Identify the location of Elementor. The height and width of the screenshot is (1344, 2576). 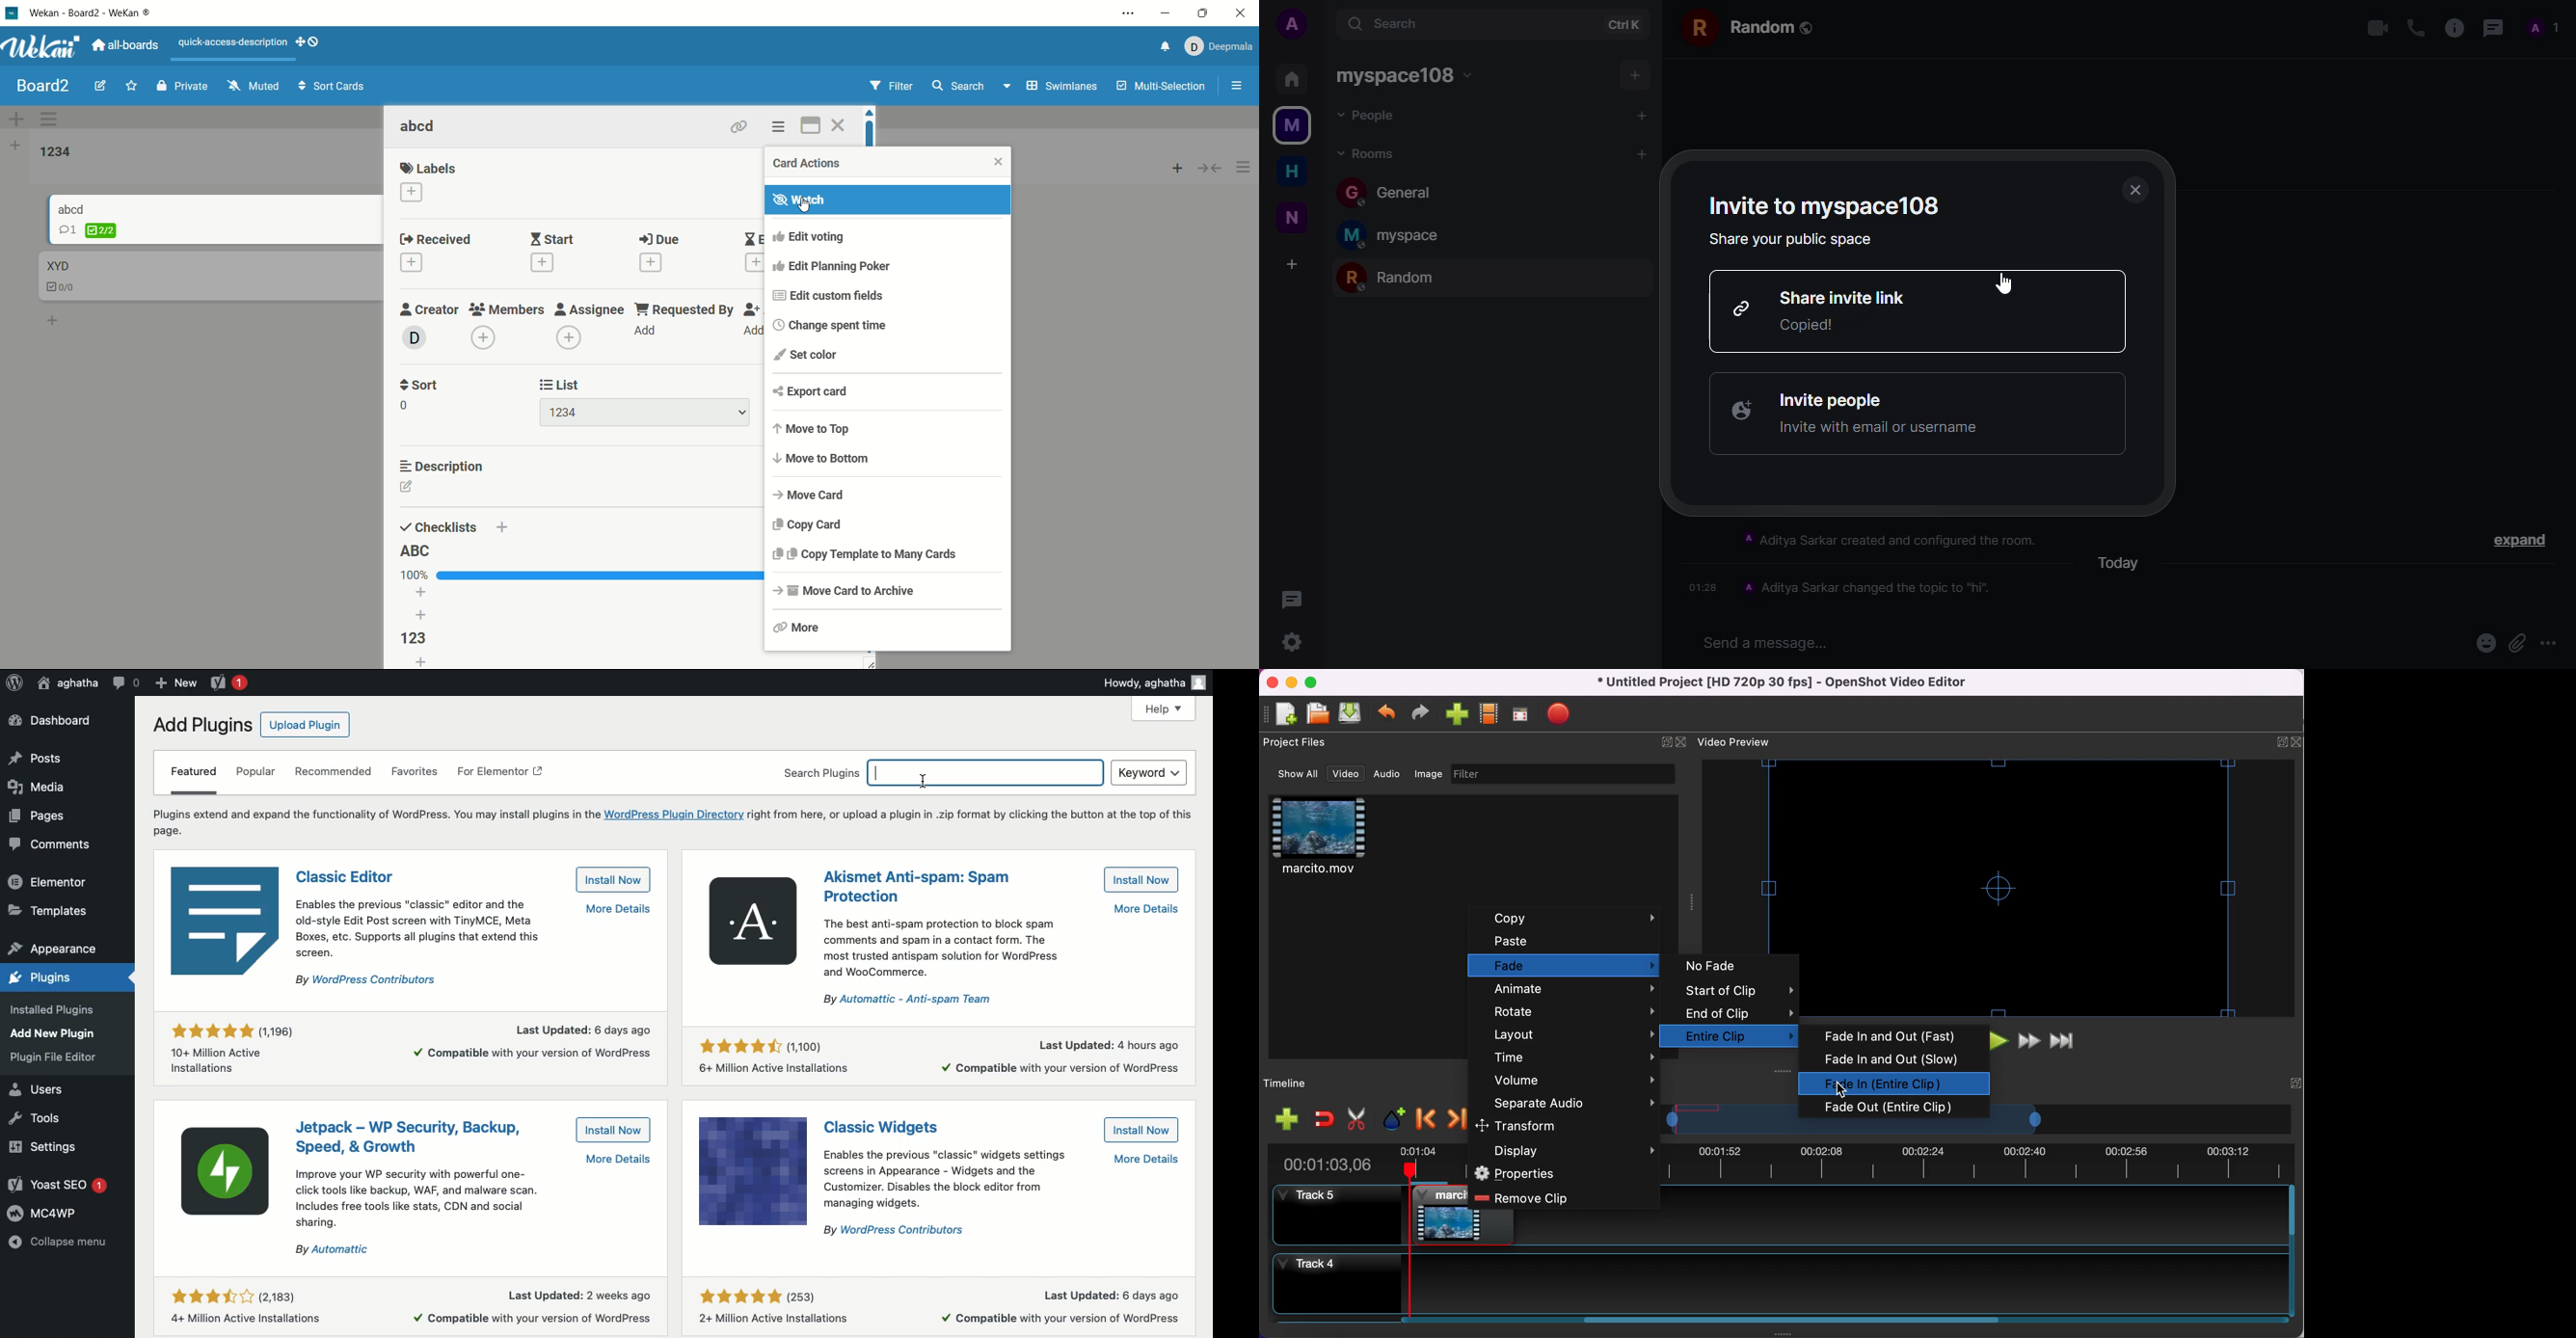
(51, 881).